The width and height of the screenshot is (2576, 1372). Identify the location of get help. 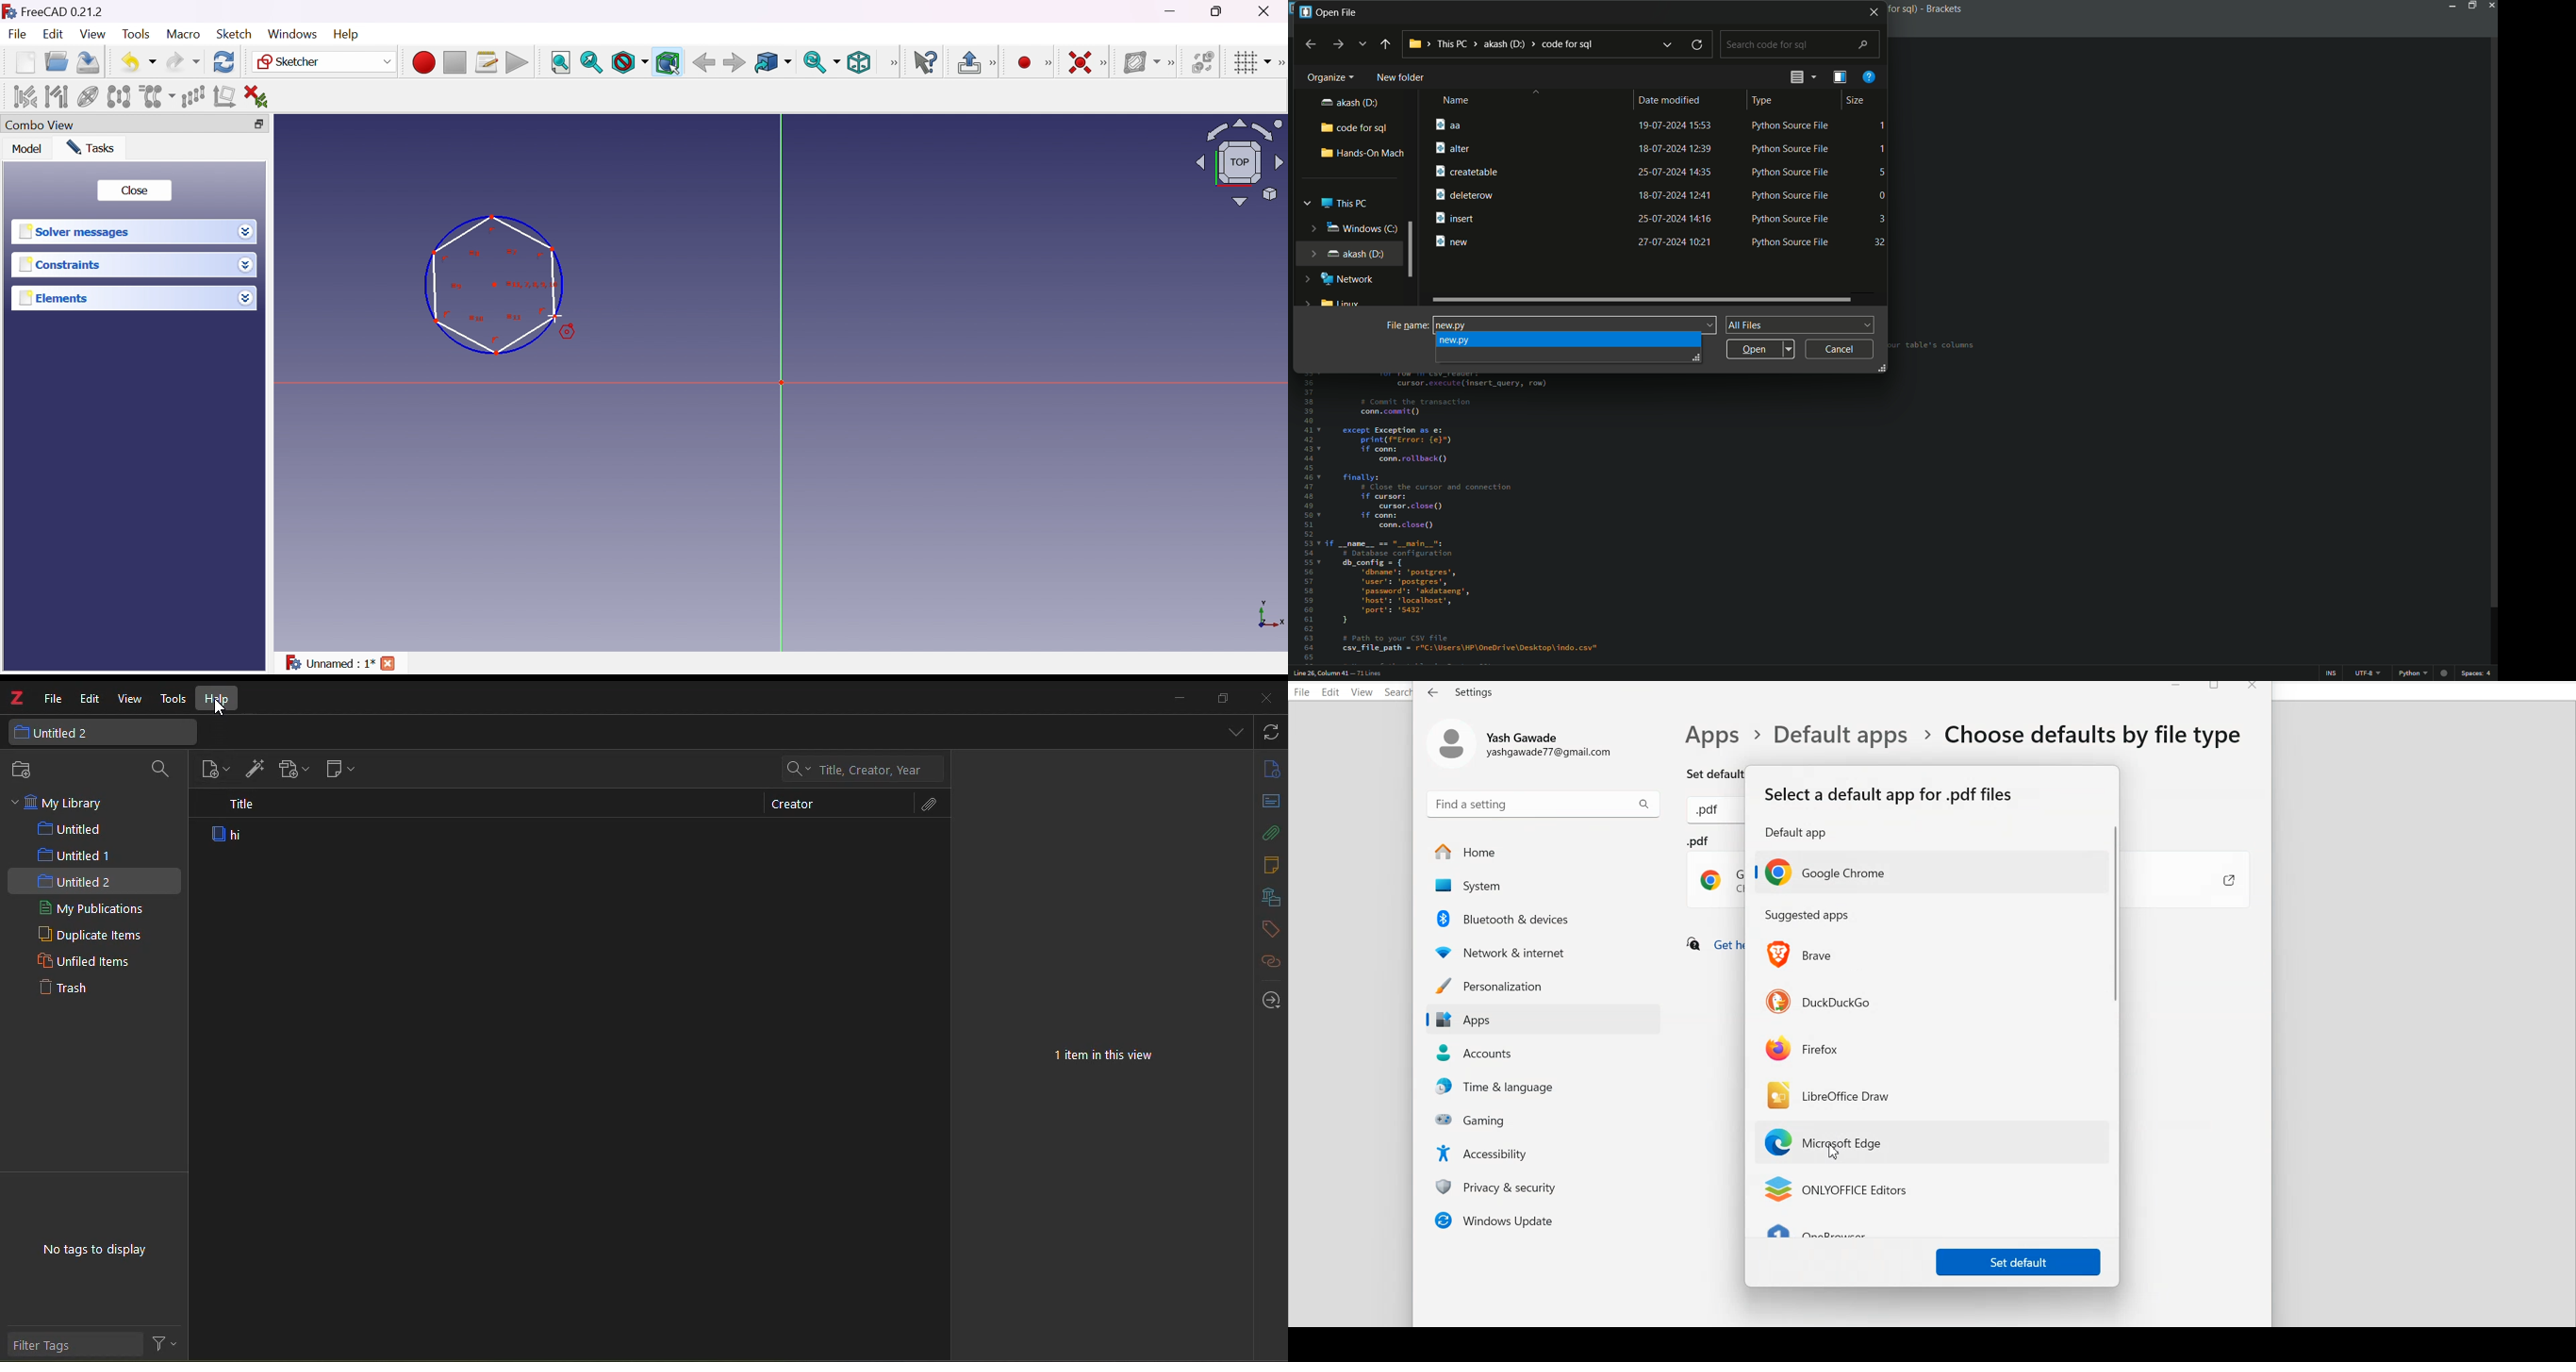
(1870, 77).